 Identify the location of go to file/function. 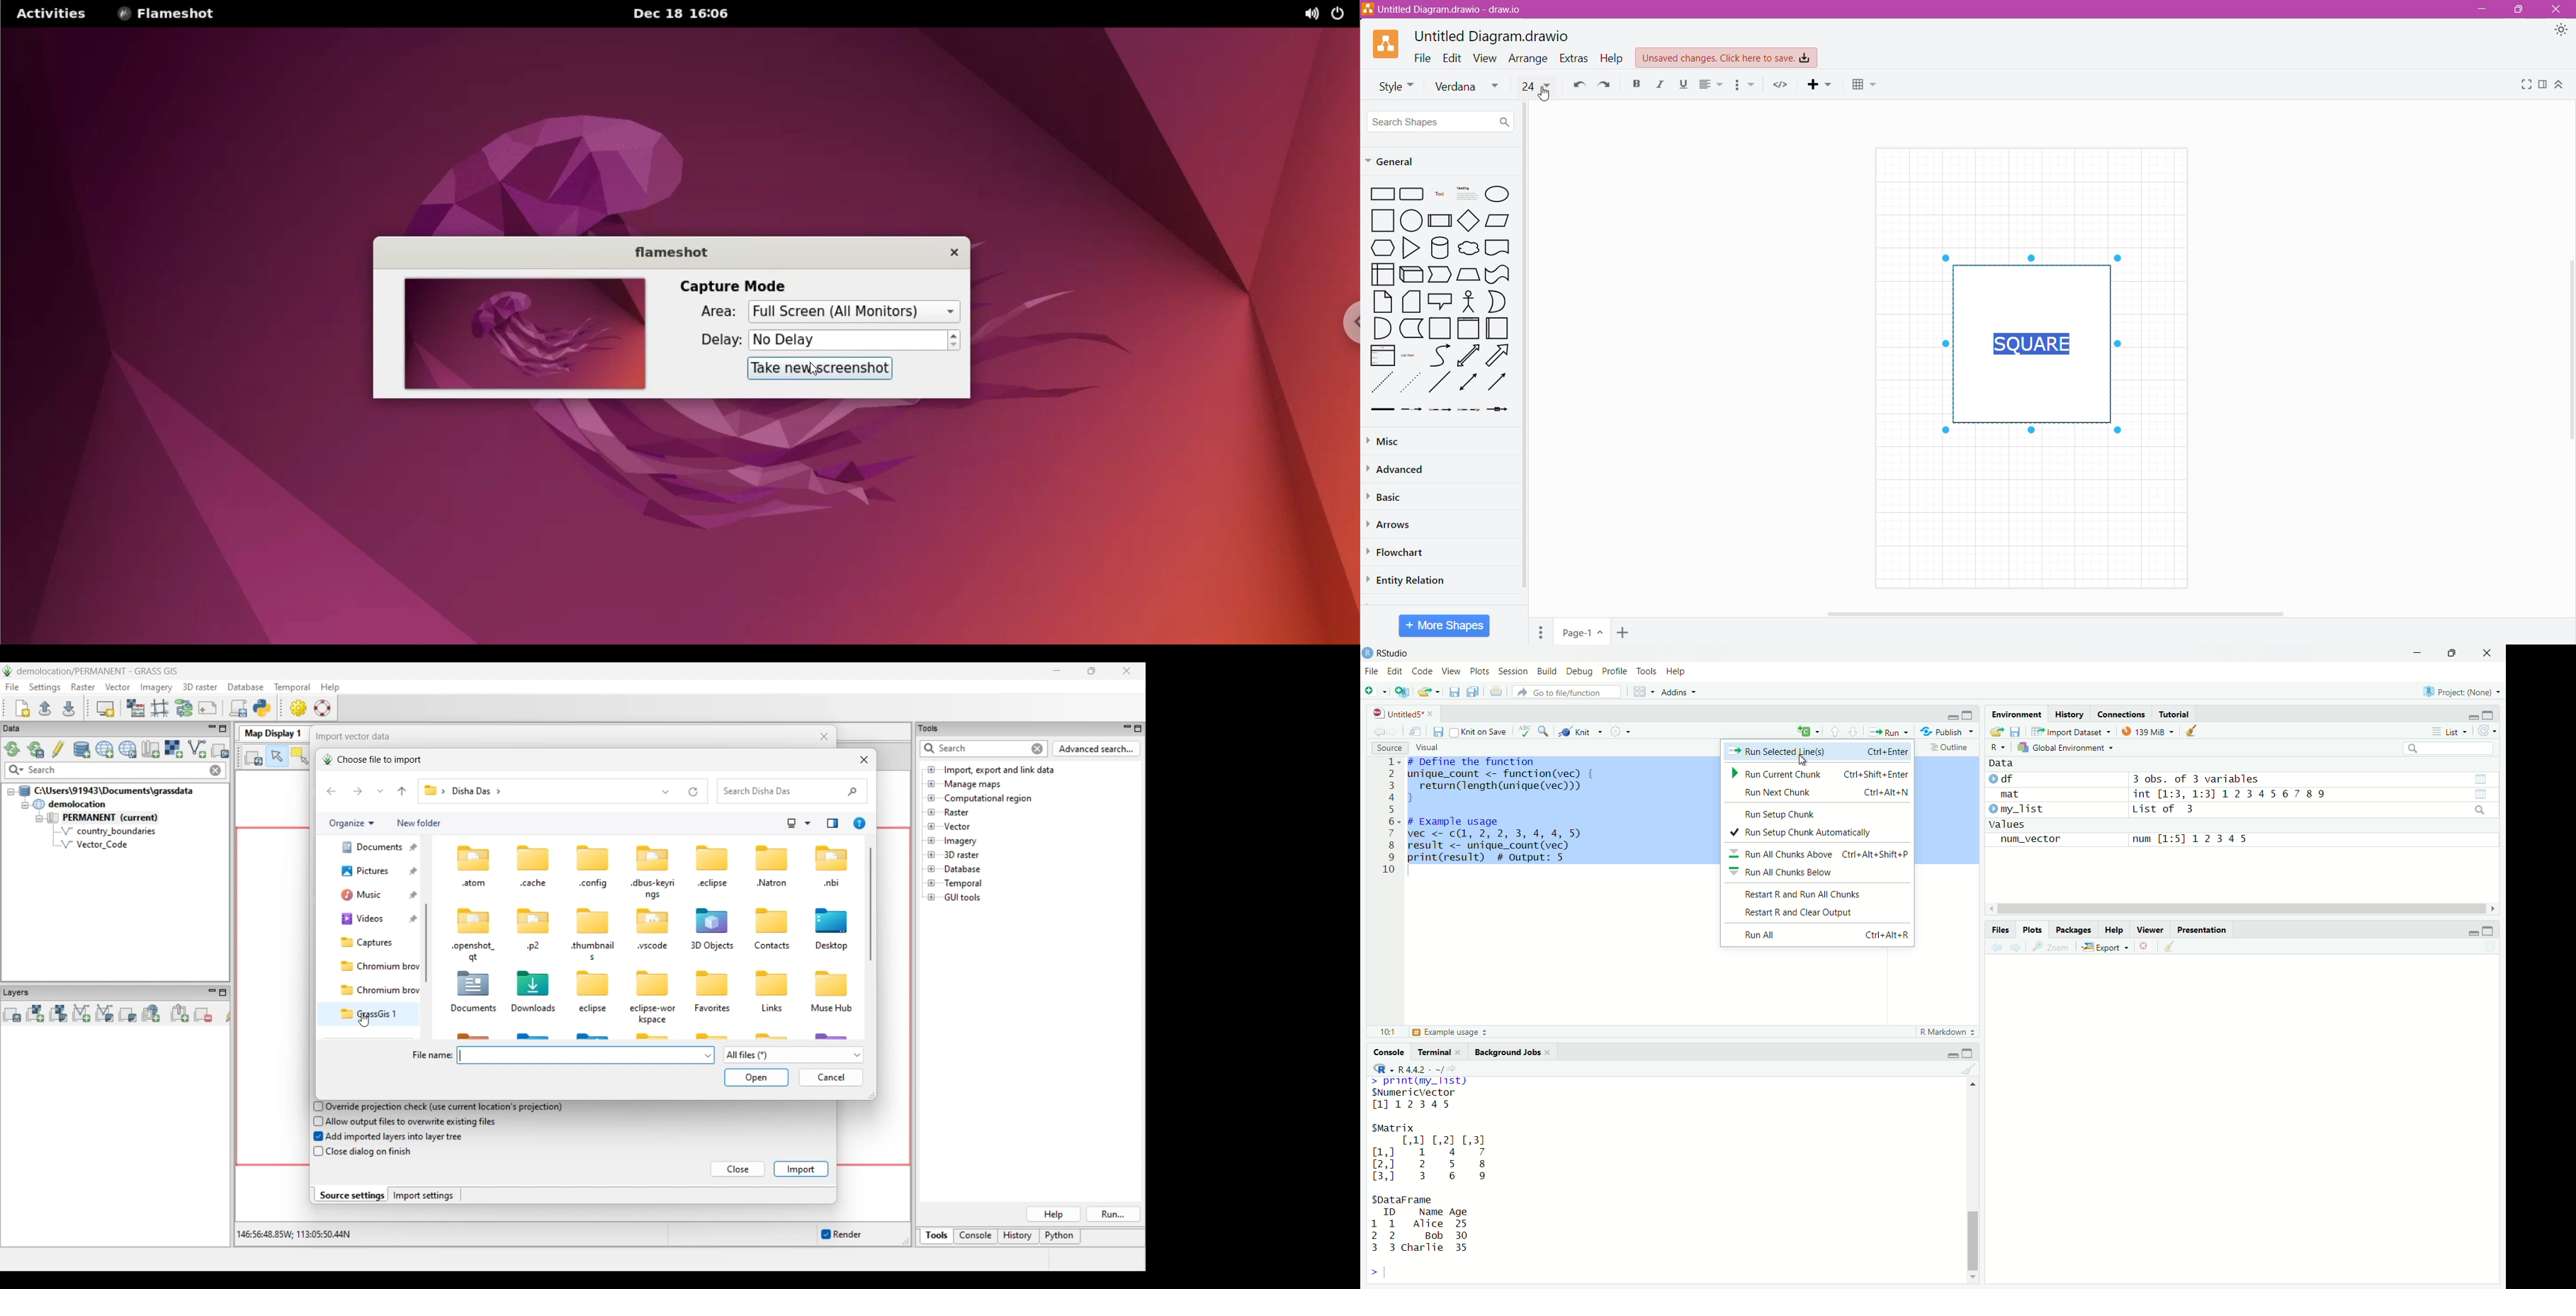
(1567, 692).